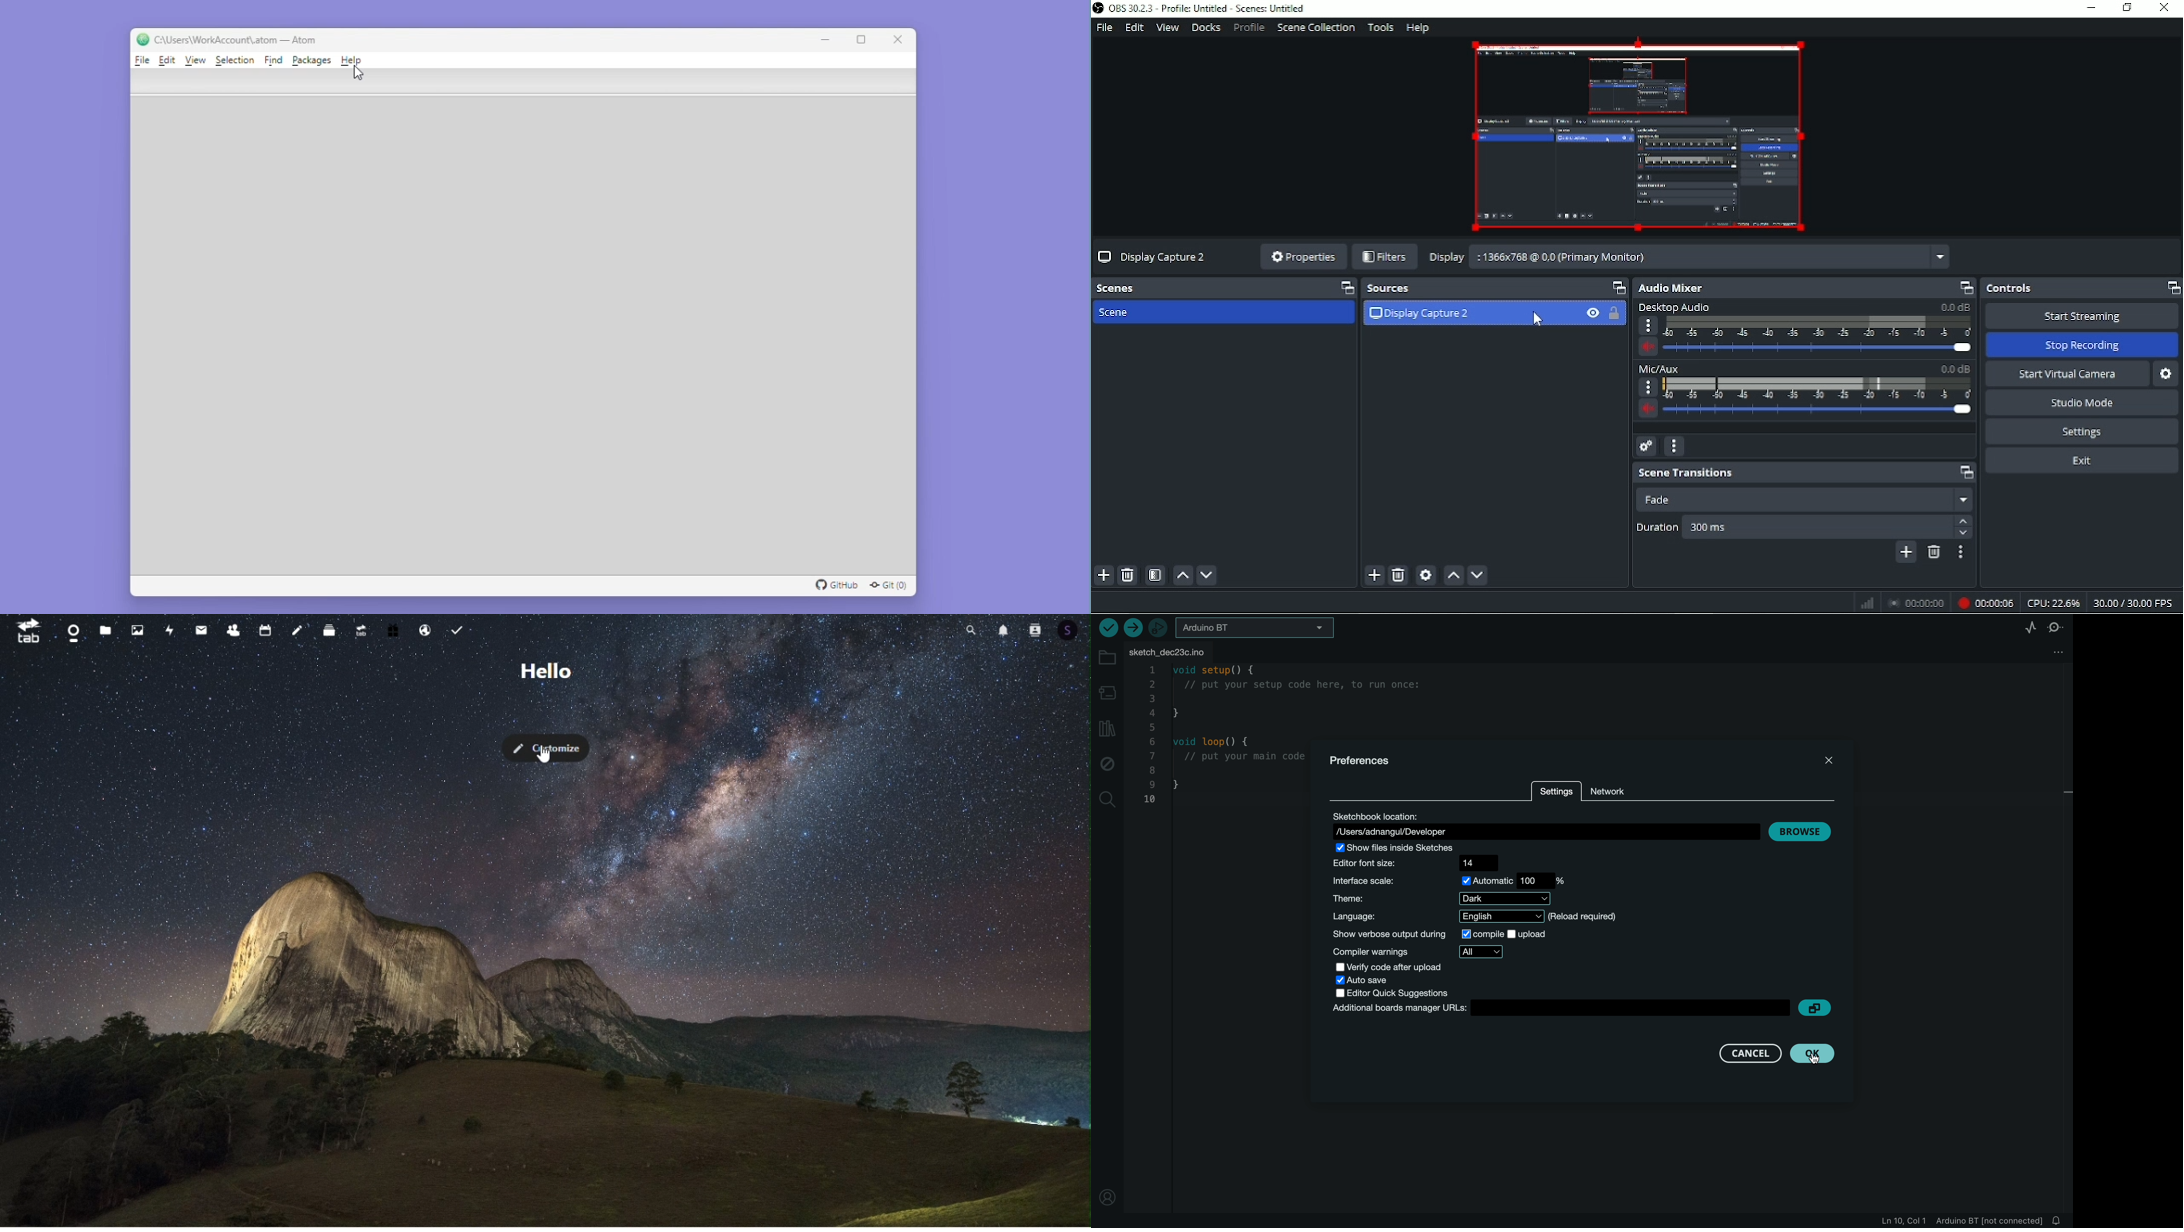 The height and width of the screenshot is (1232, 2184). I want to click on warnings, so click(1416, 951).